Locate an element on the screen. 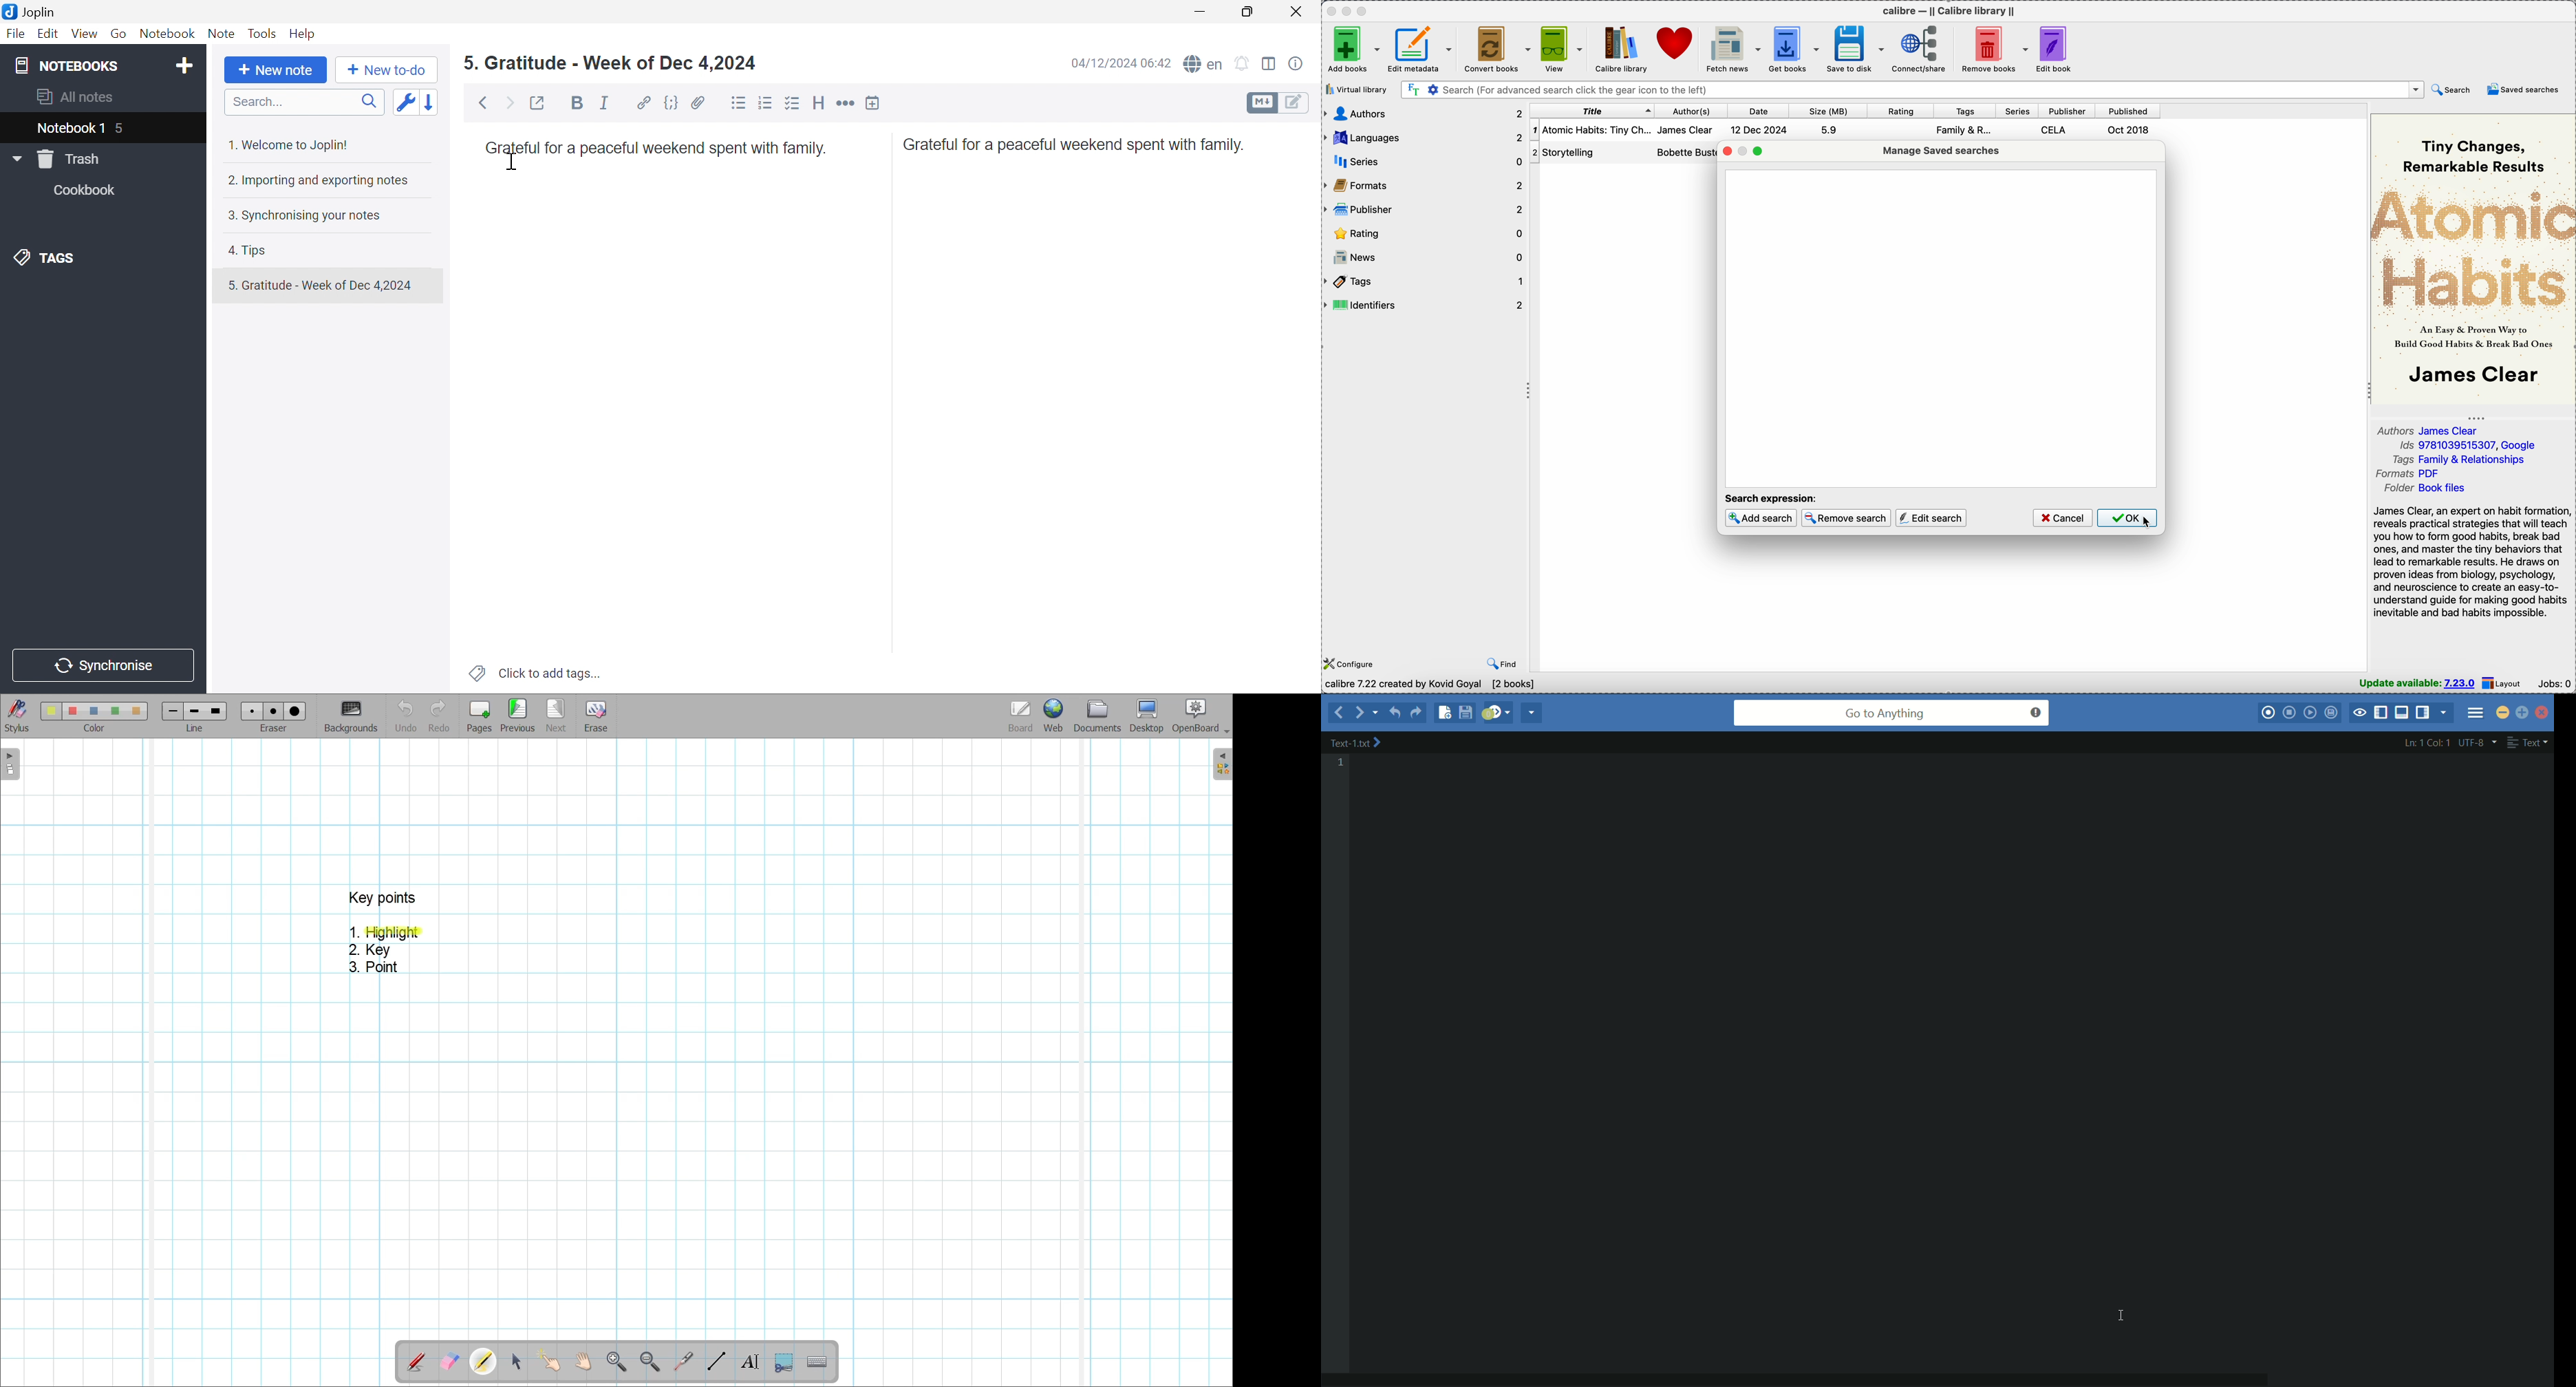 This screenshot has width=2576, height=1400. menu is located at coordinates (2476, 714).